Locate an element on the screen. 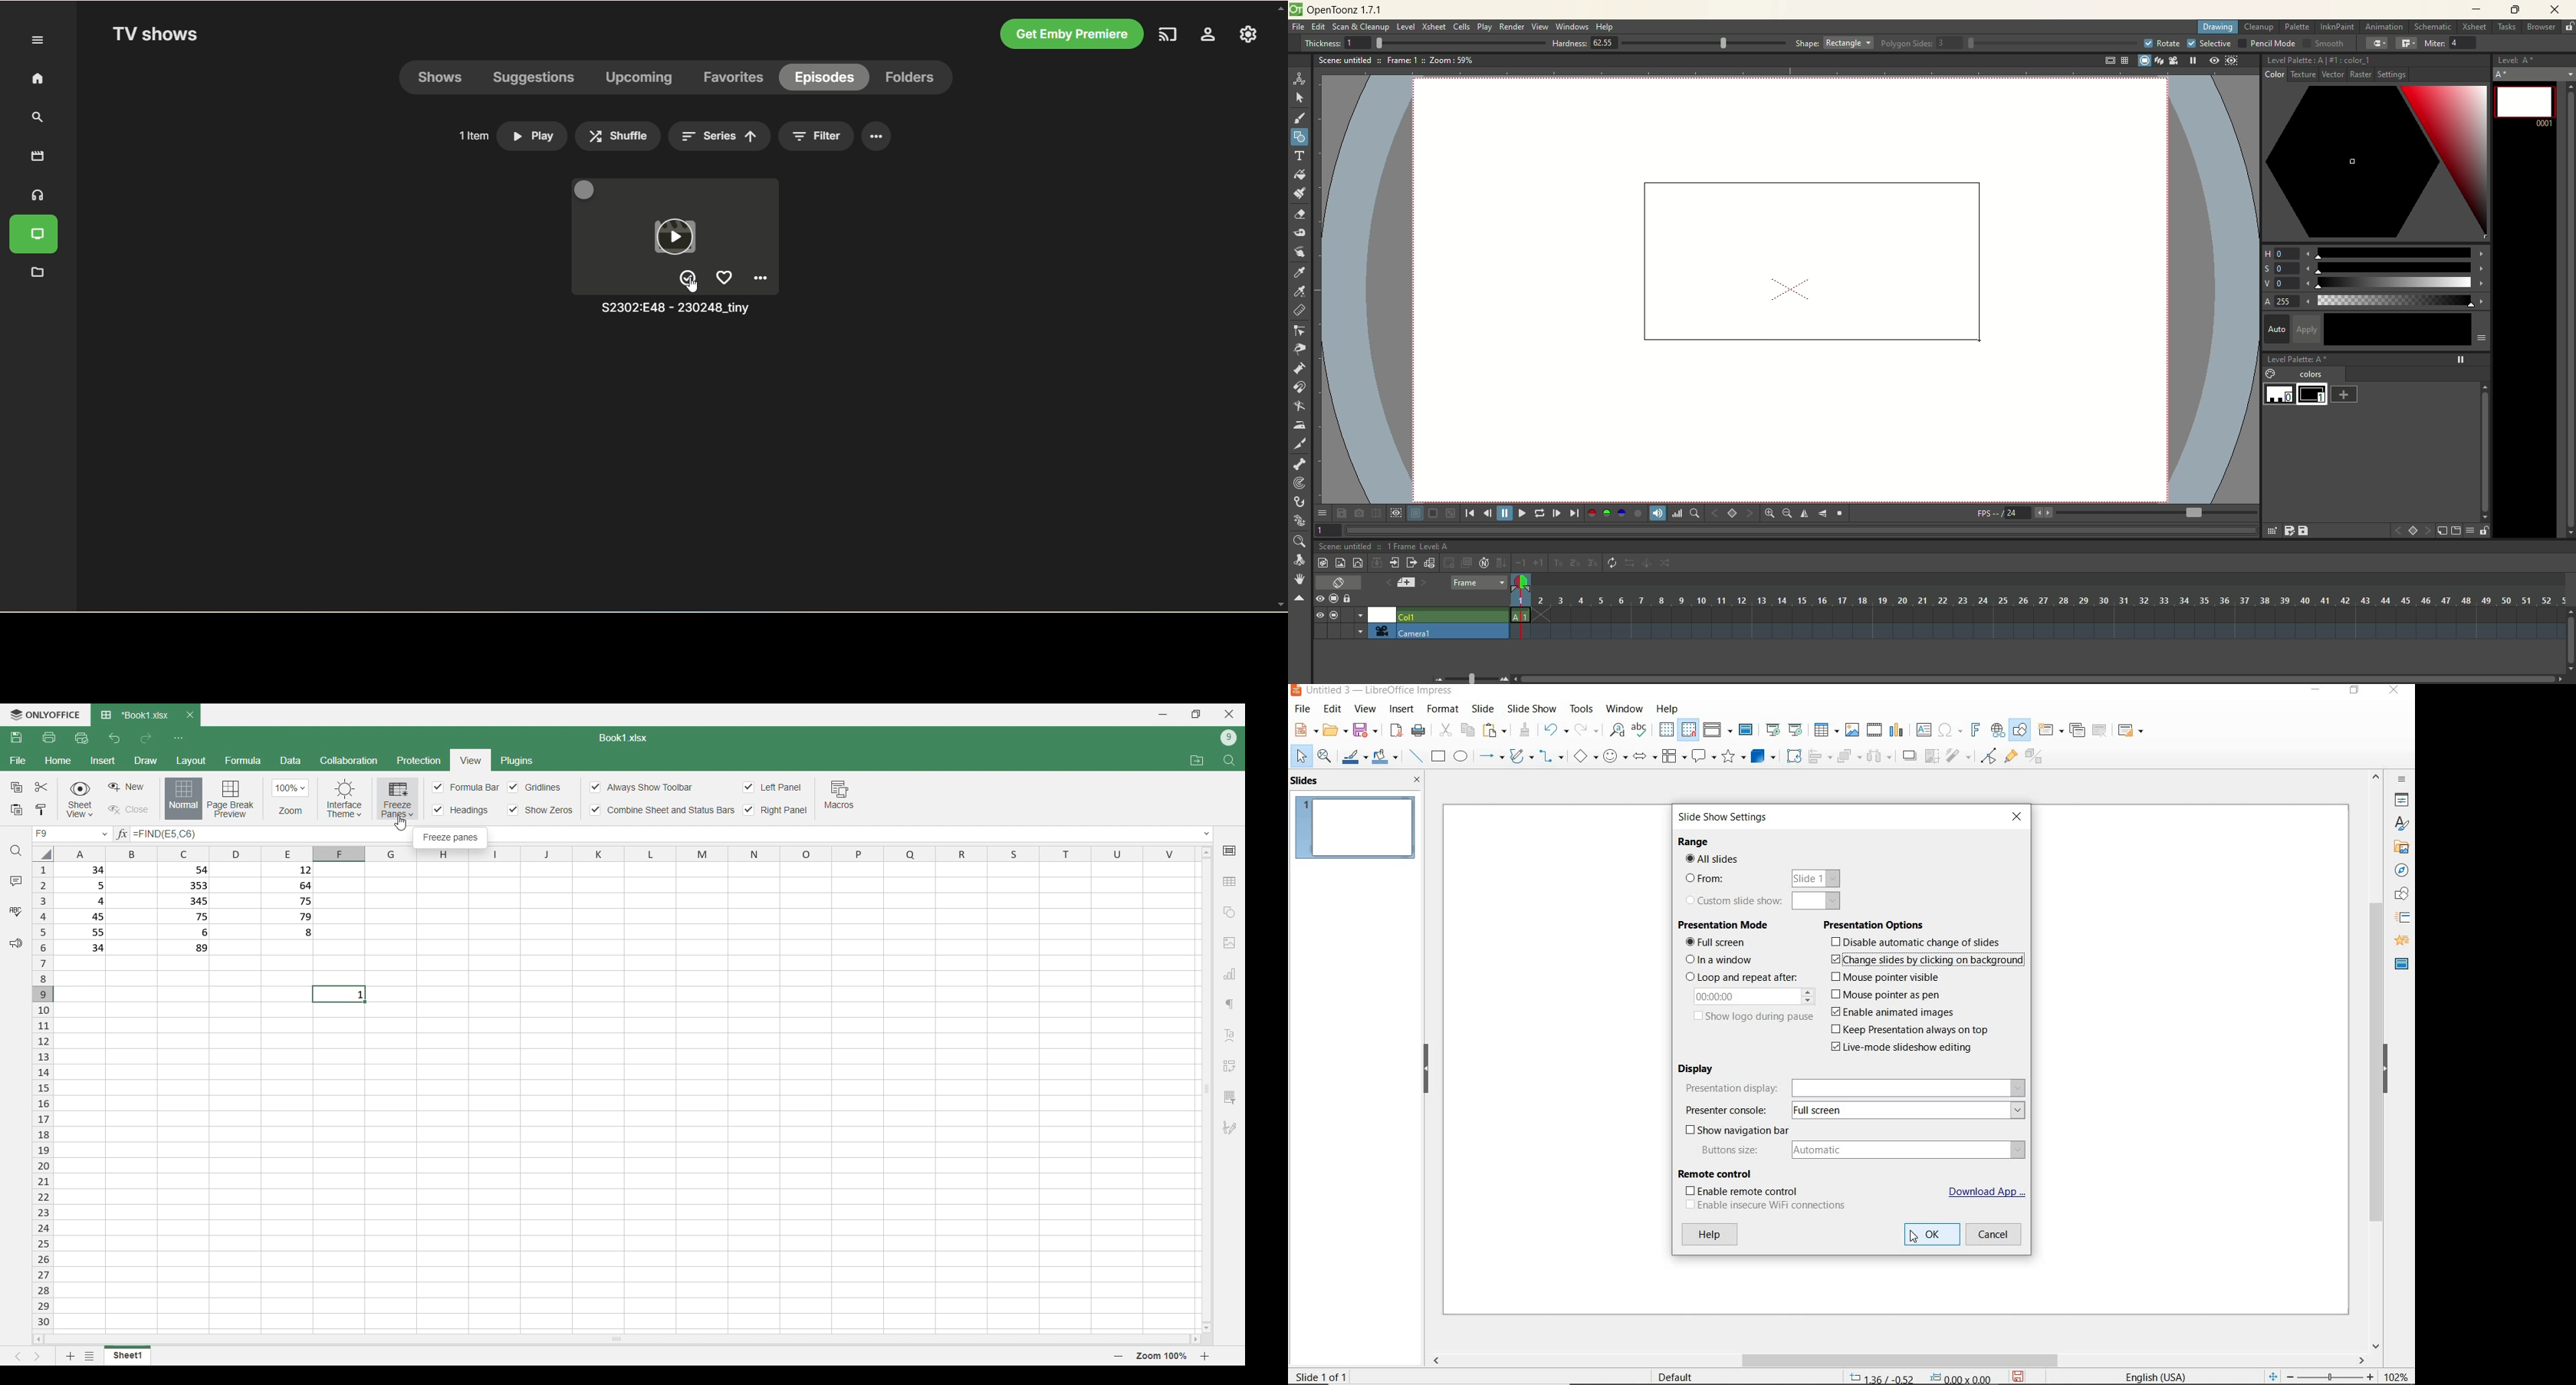 This screenshot has width=2576, height=1400. CURVES AND POLYGONS is located at coordinates (1522, 757).